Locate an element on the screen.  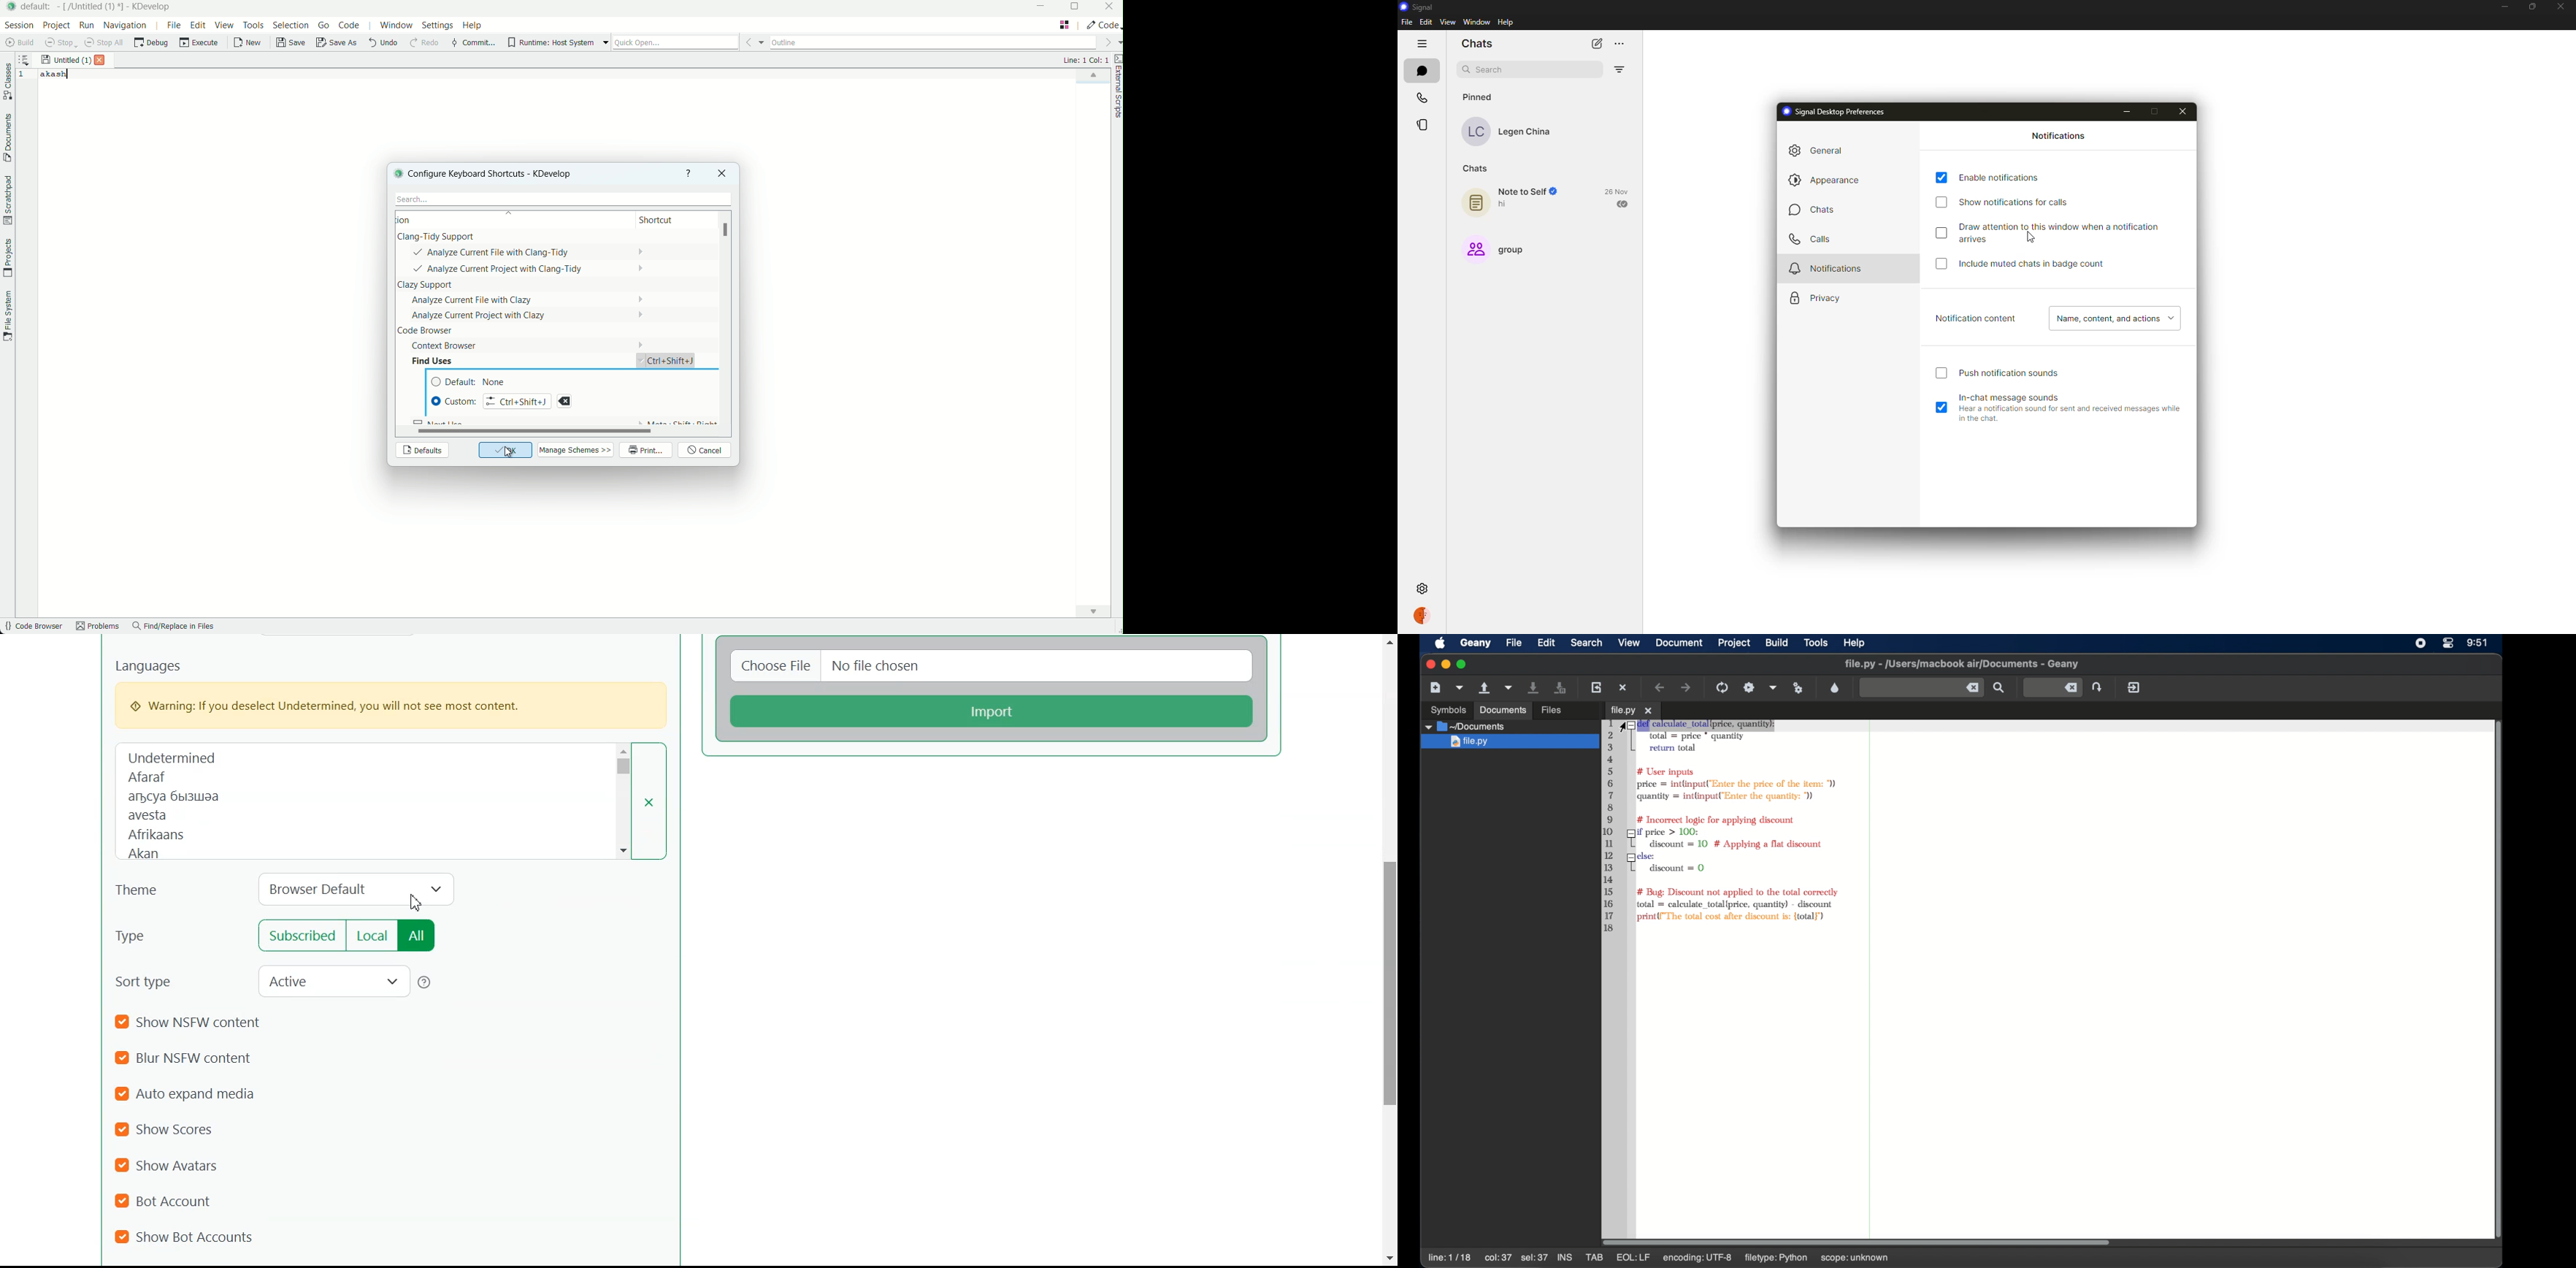
click to enable is located at coordinates (1939, 263).